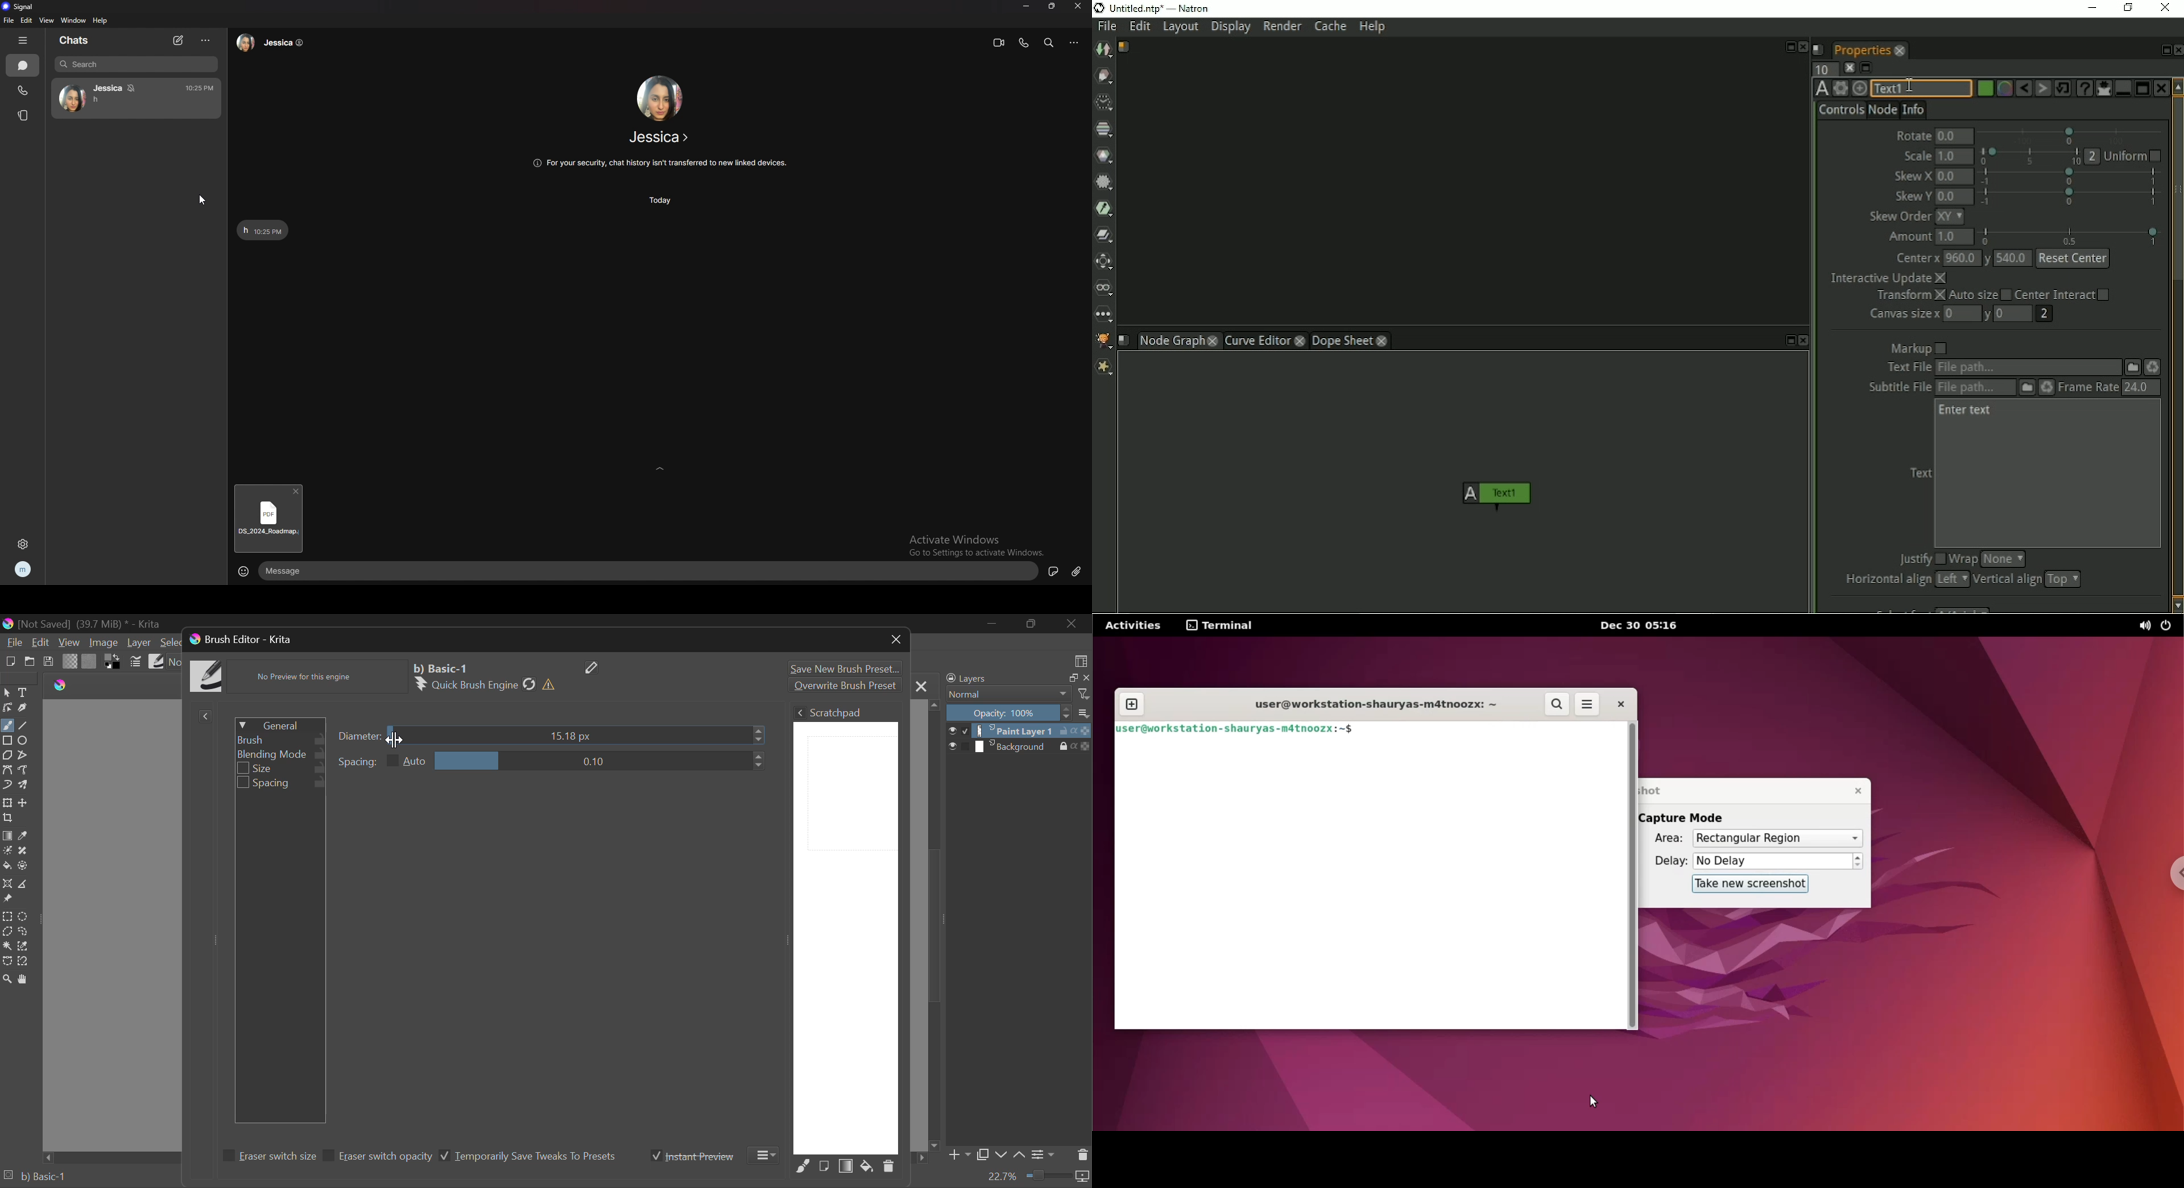 The image size is (2184, 1204). I want to click on Brush Engine, so click(487, 685).